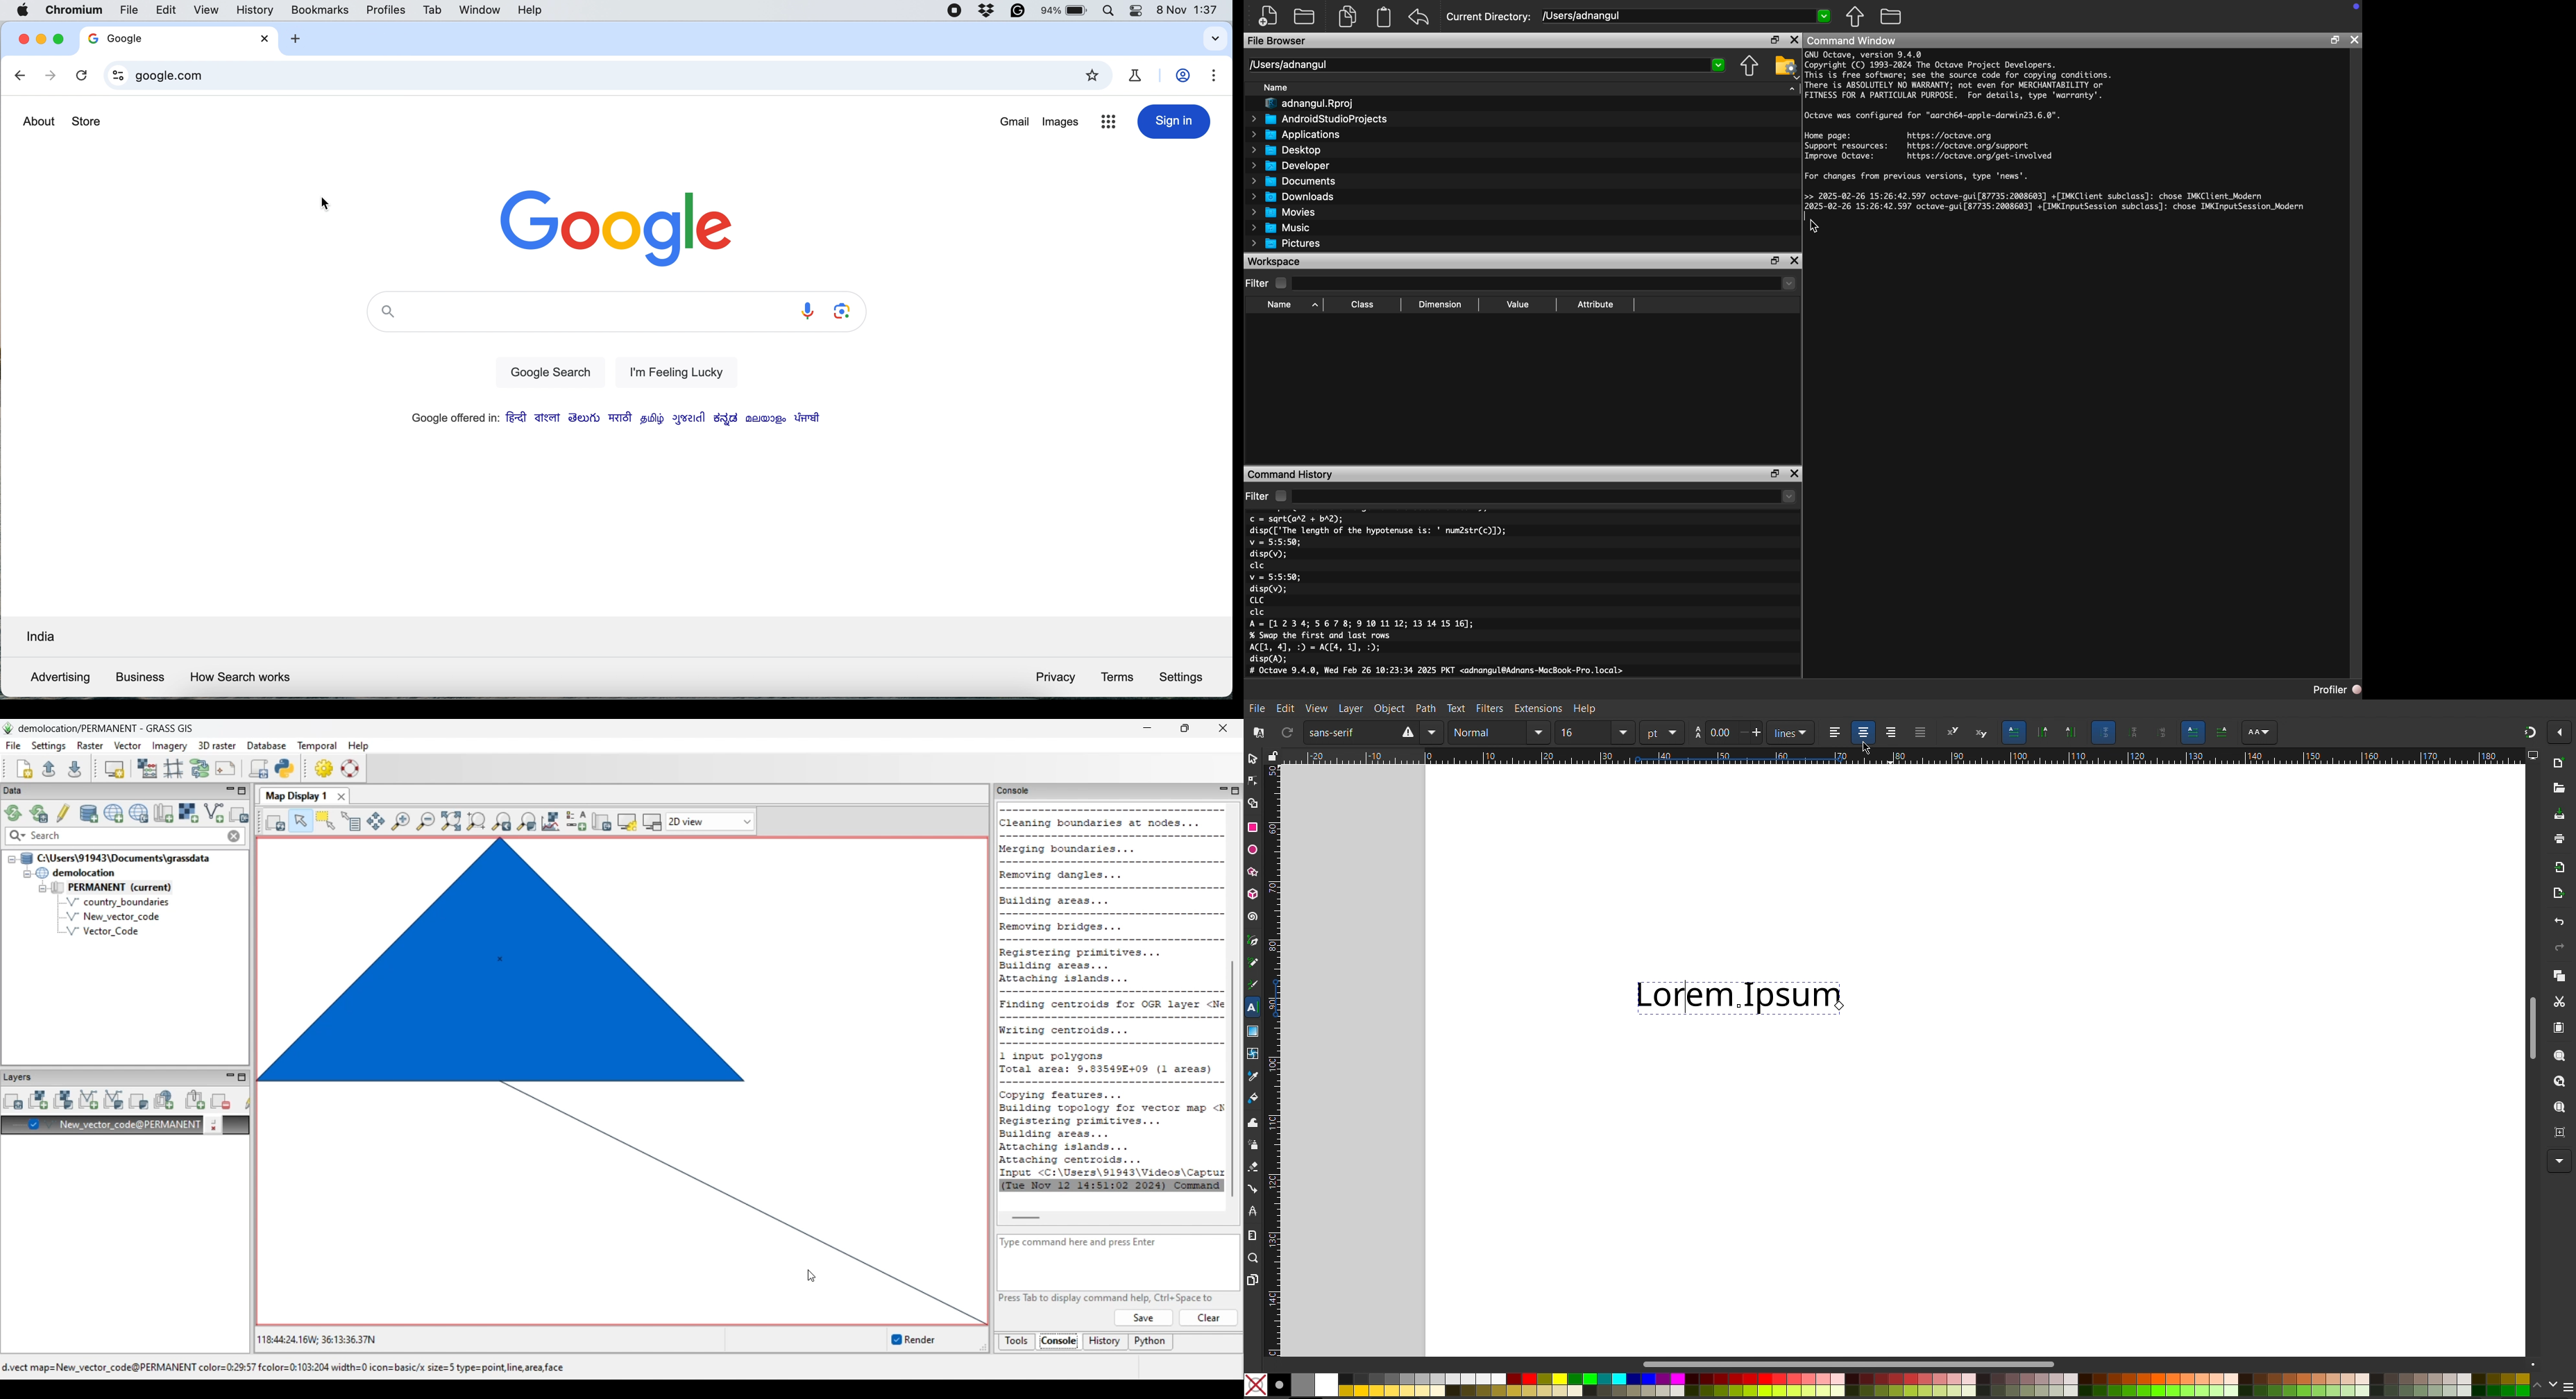  I want to click on Restore Down, so click(2335, 41).